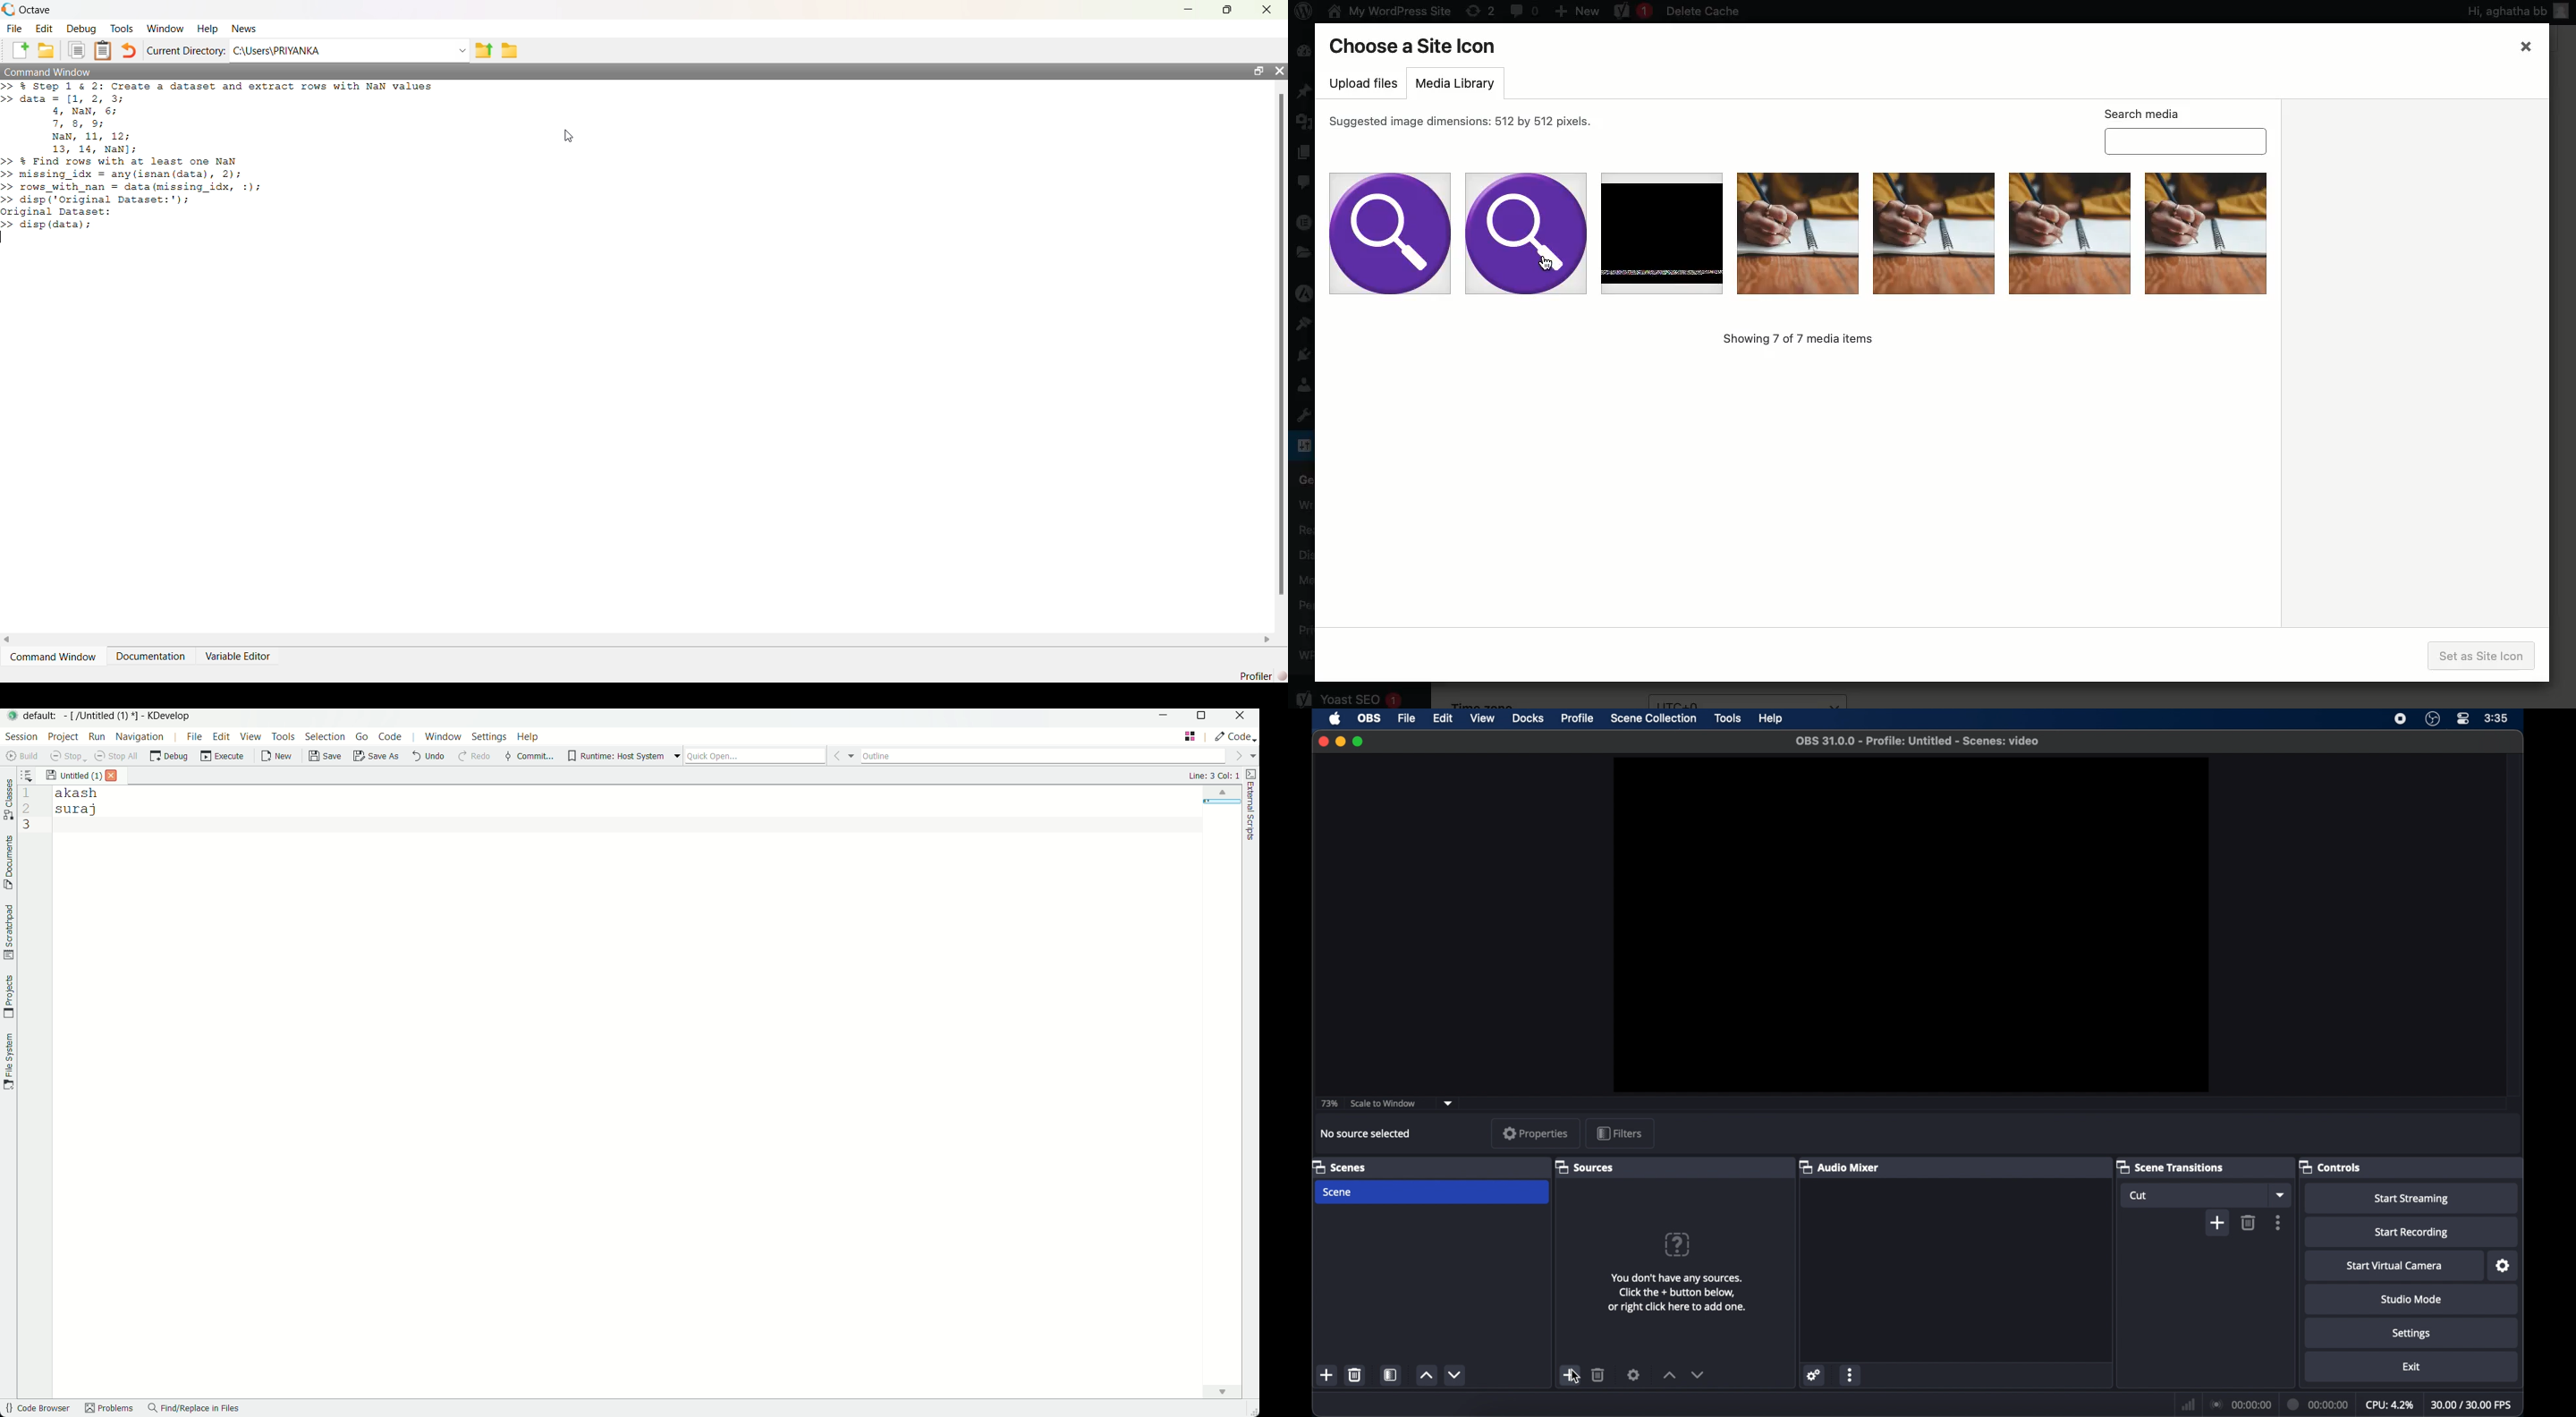 The height and width of the screenshot is (1428, 2576). Describe the element at coordinates (53, 658) in the screenshot. I see `Command Window` at that location.